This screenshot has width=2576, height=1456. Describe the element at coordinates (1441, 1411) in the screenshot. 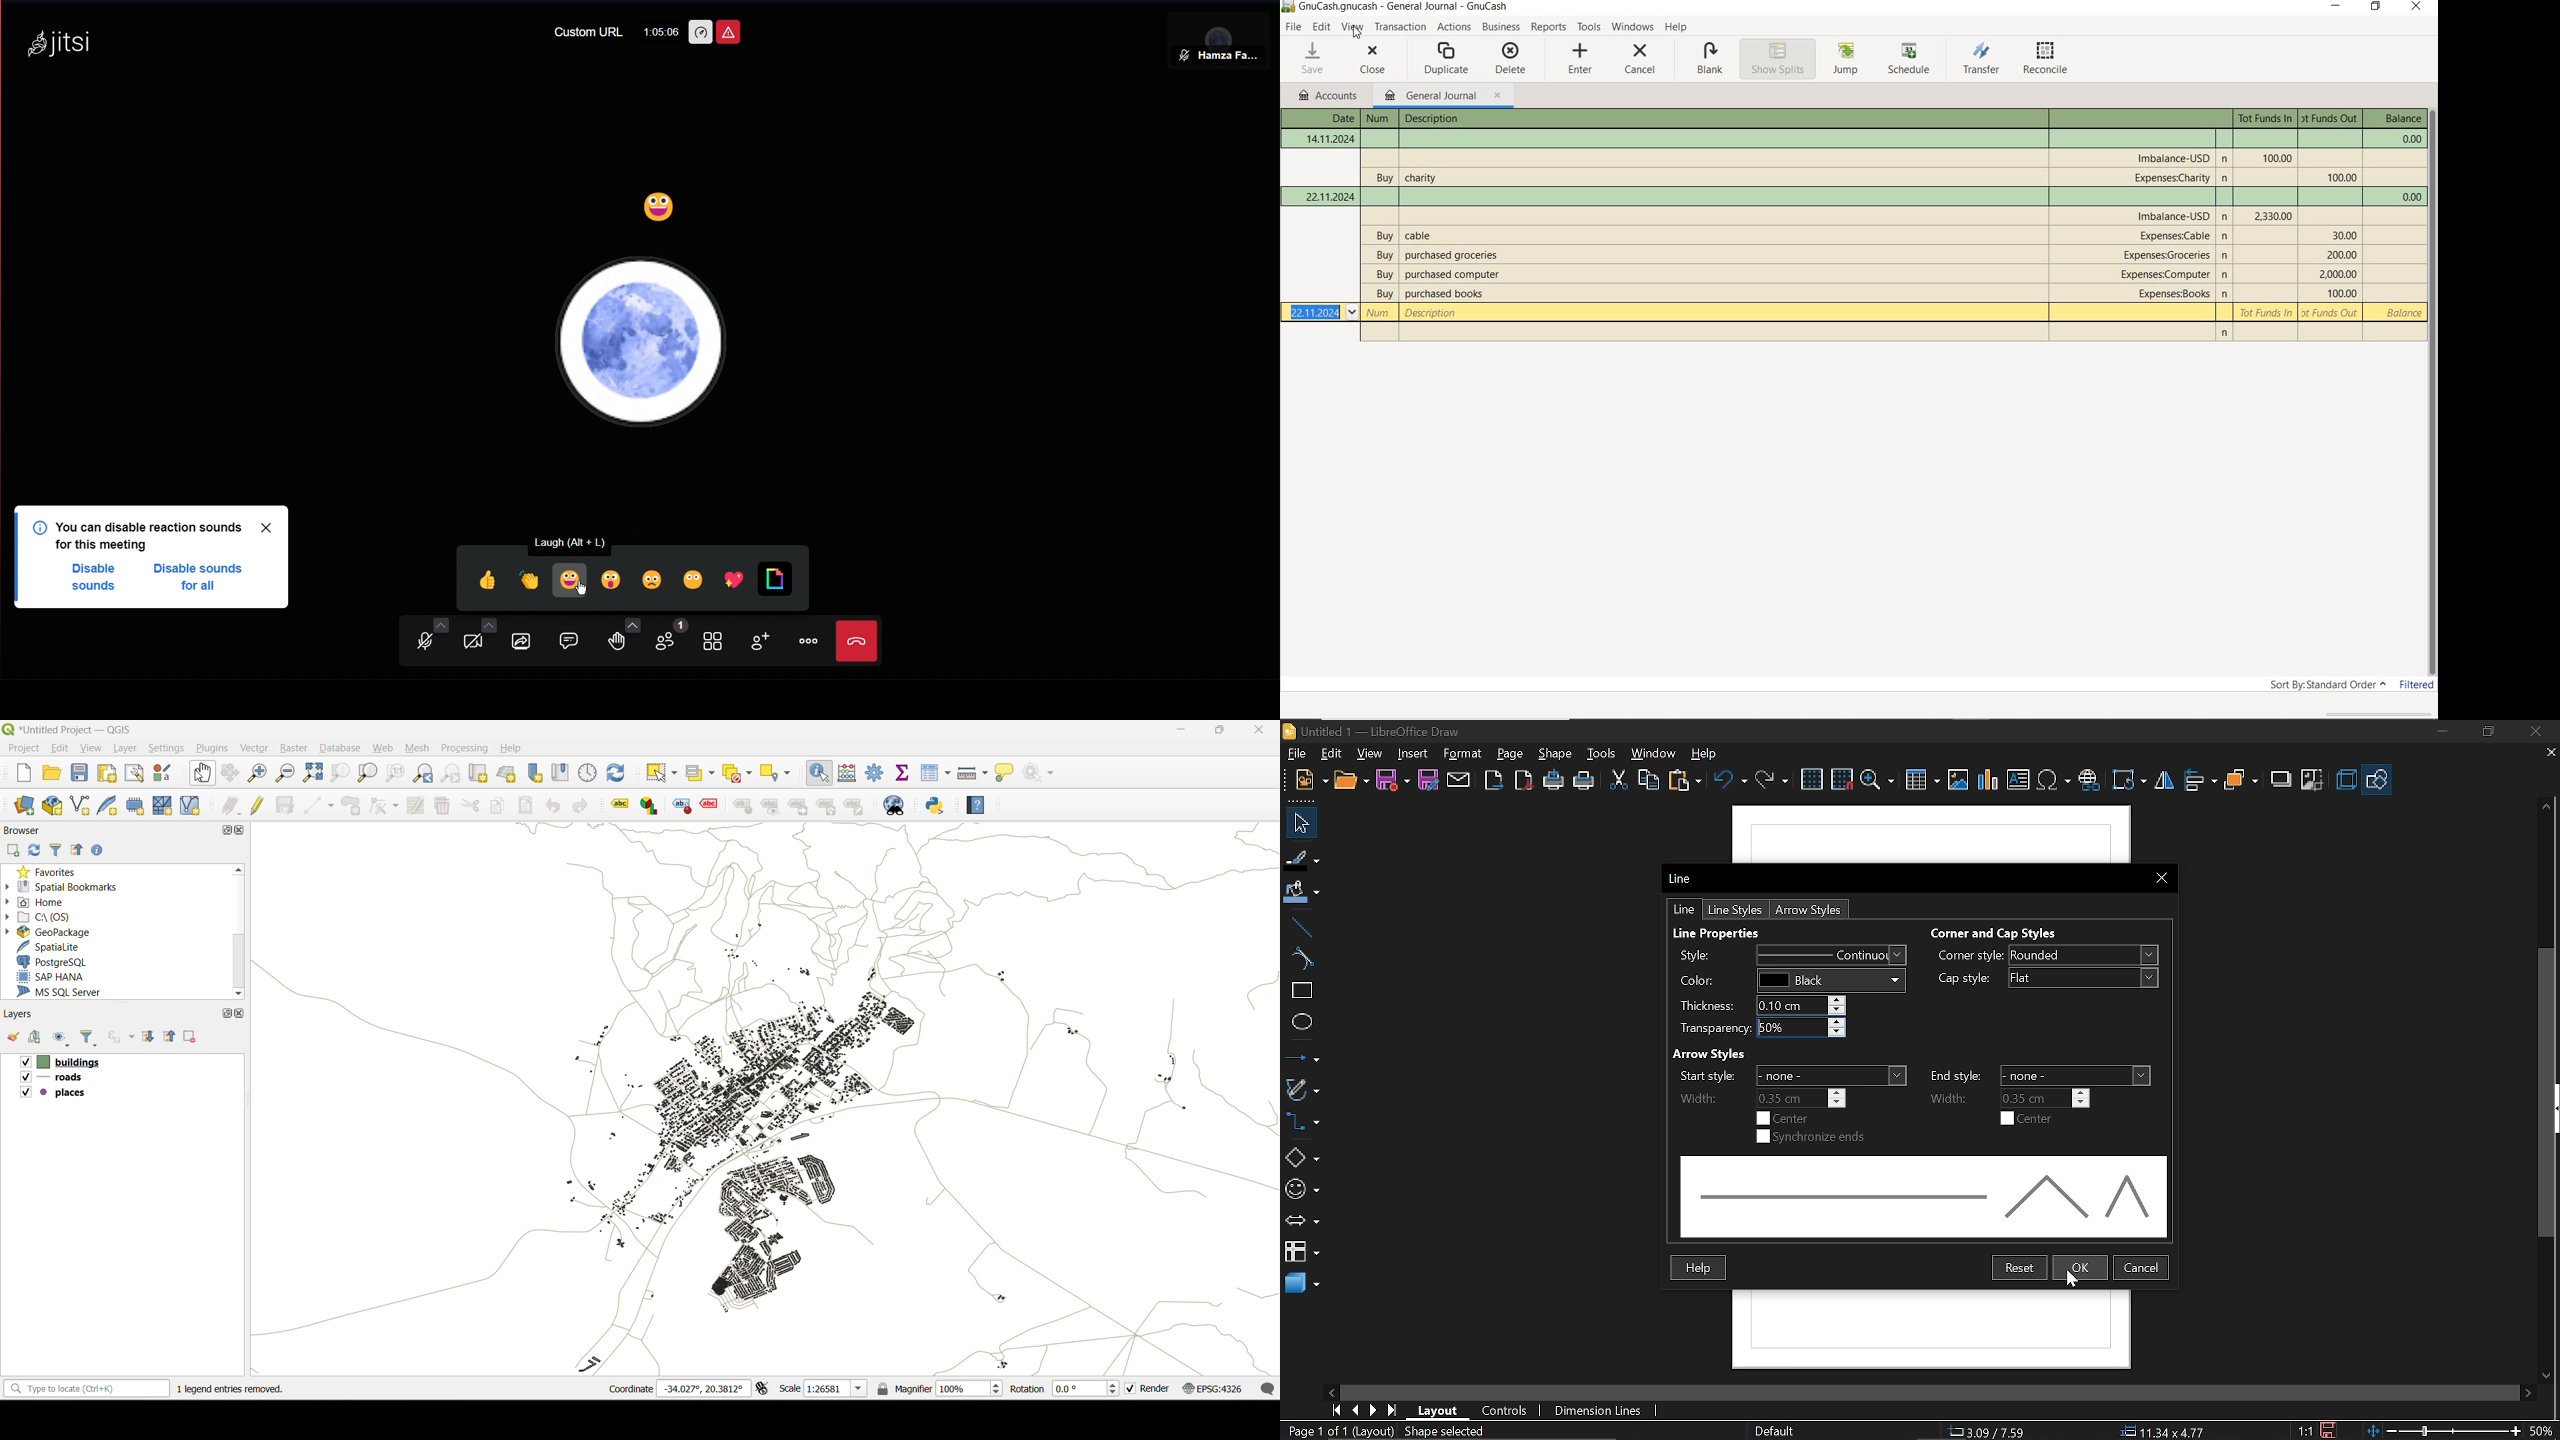

I see `layout` at that location.